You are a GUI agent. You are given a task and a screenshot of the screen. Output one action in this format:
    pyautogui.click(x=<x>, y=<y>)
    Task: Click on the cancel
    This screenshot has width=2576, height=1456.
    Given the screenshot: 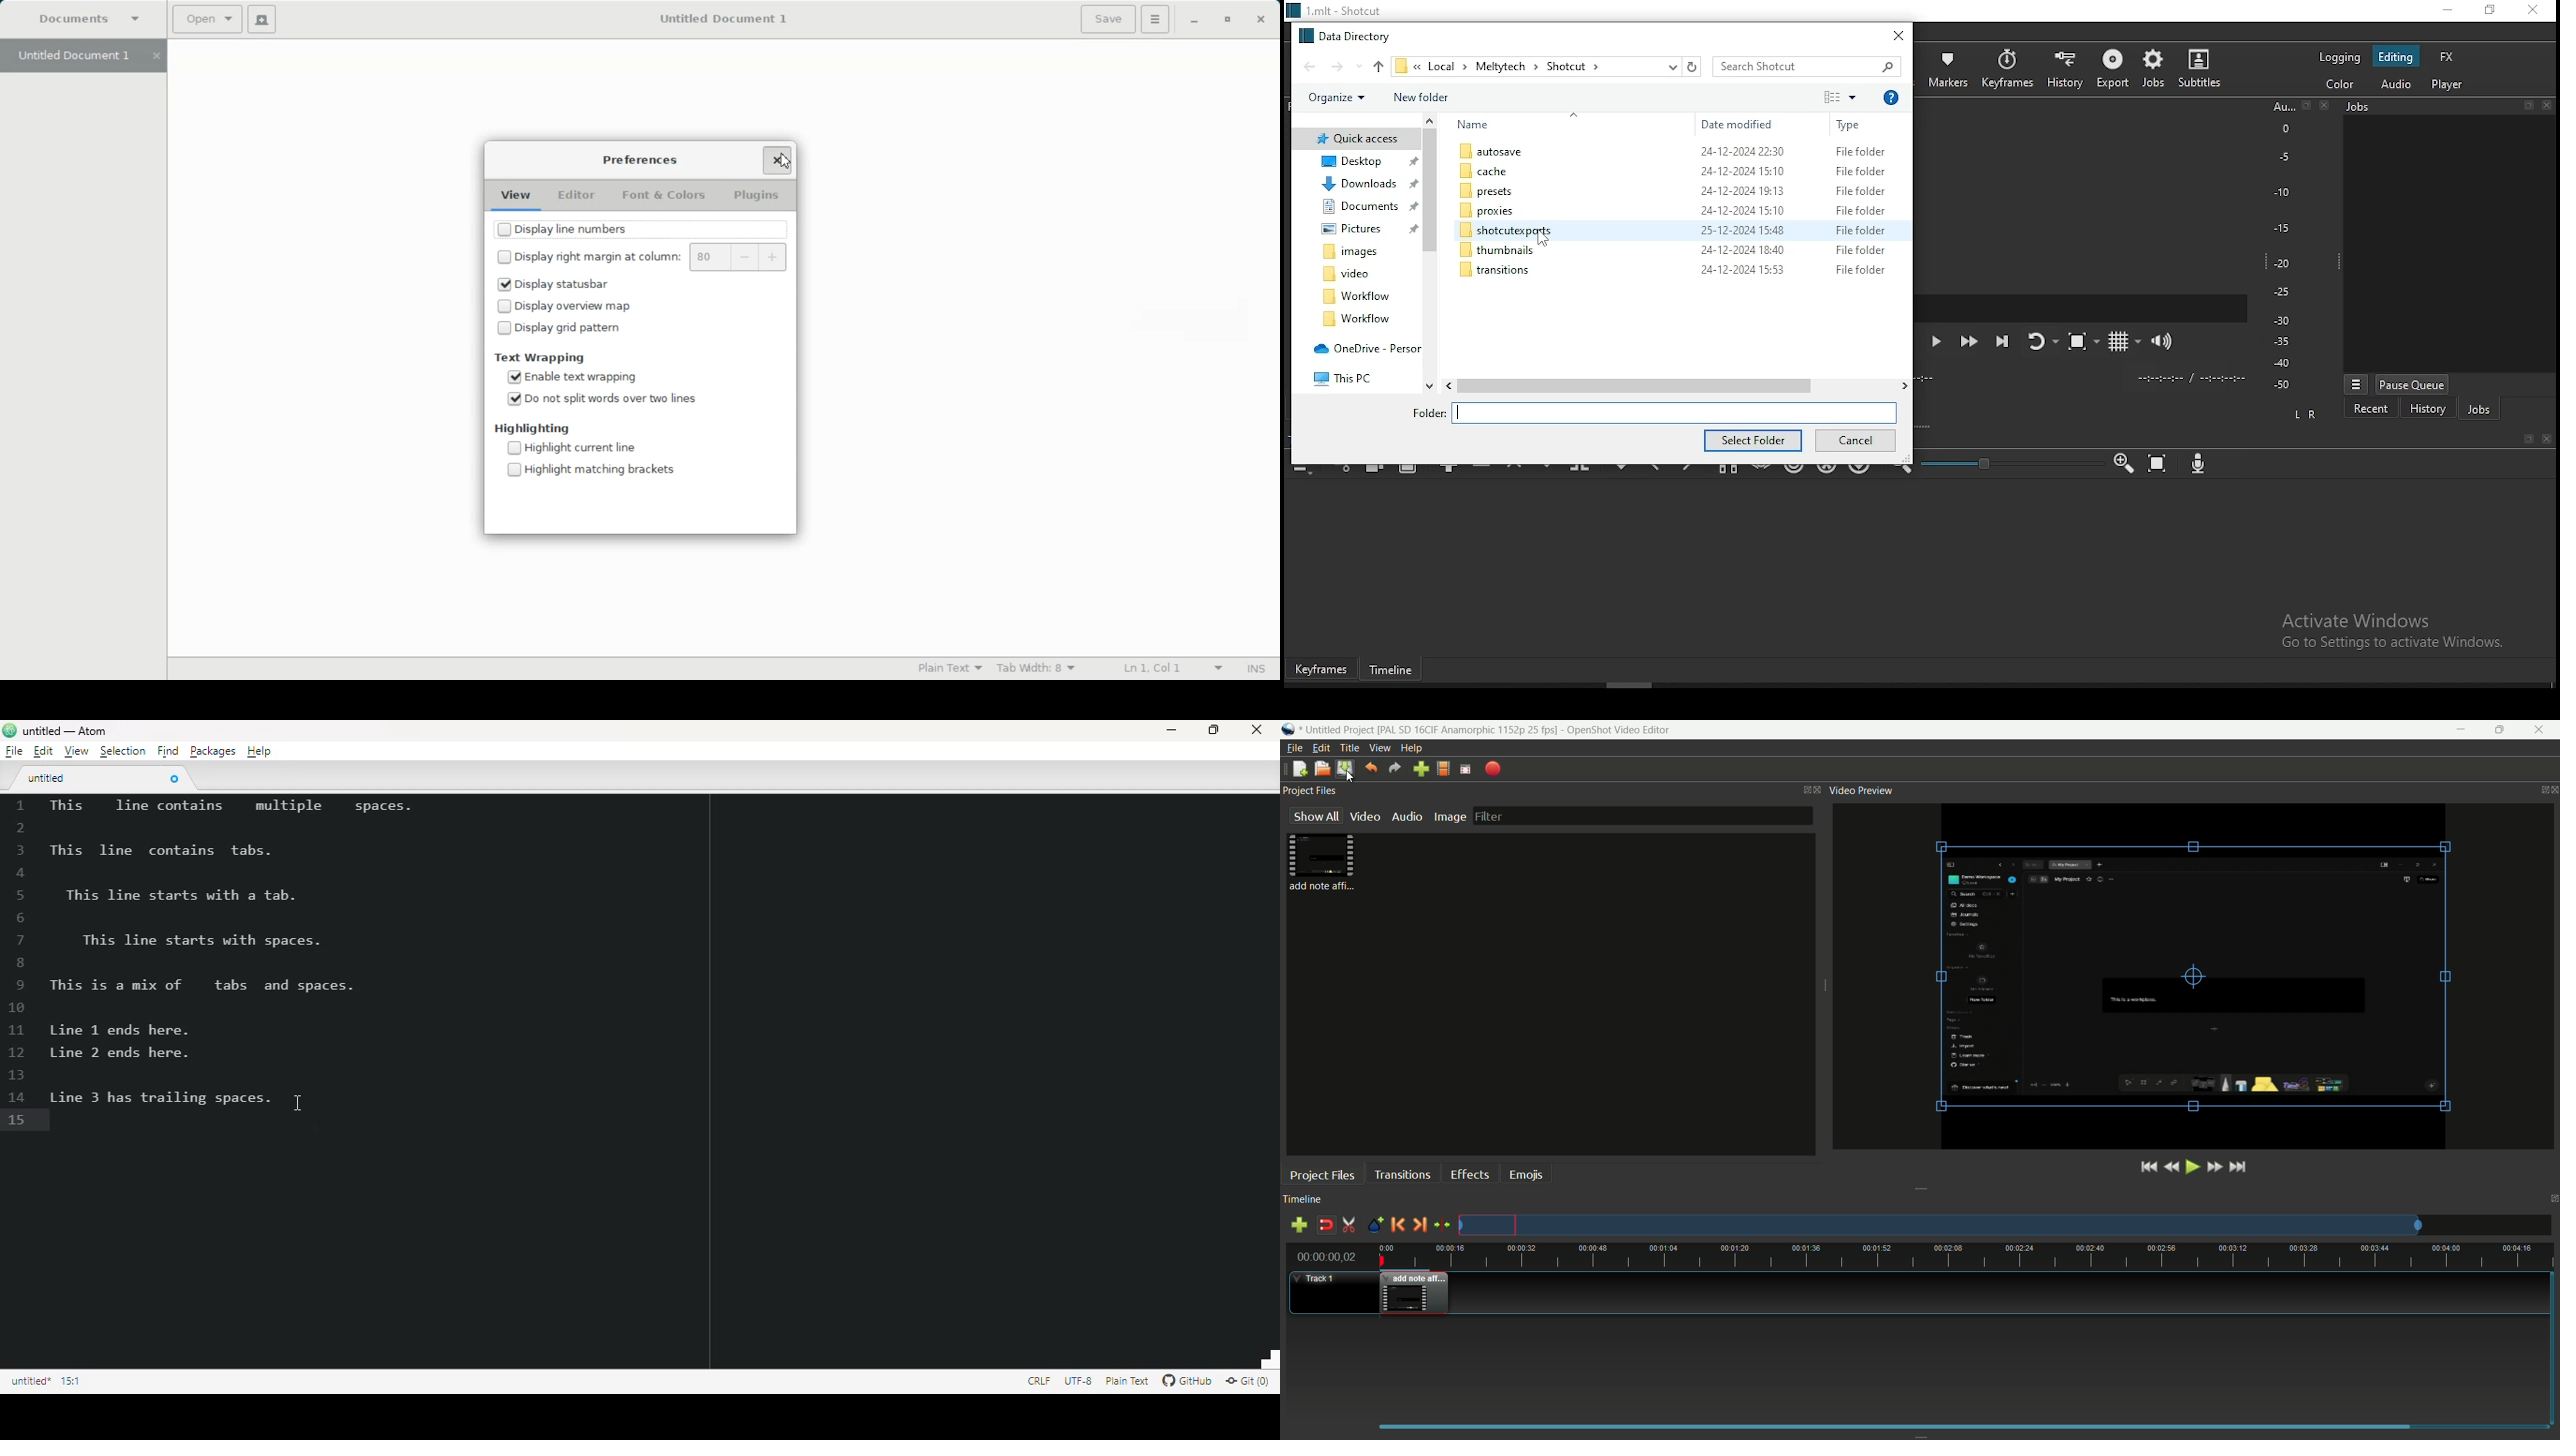 What is the action you would take?
    pyautogui.click(x=1856, y=441)
    